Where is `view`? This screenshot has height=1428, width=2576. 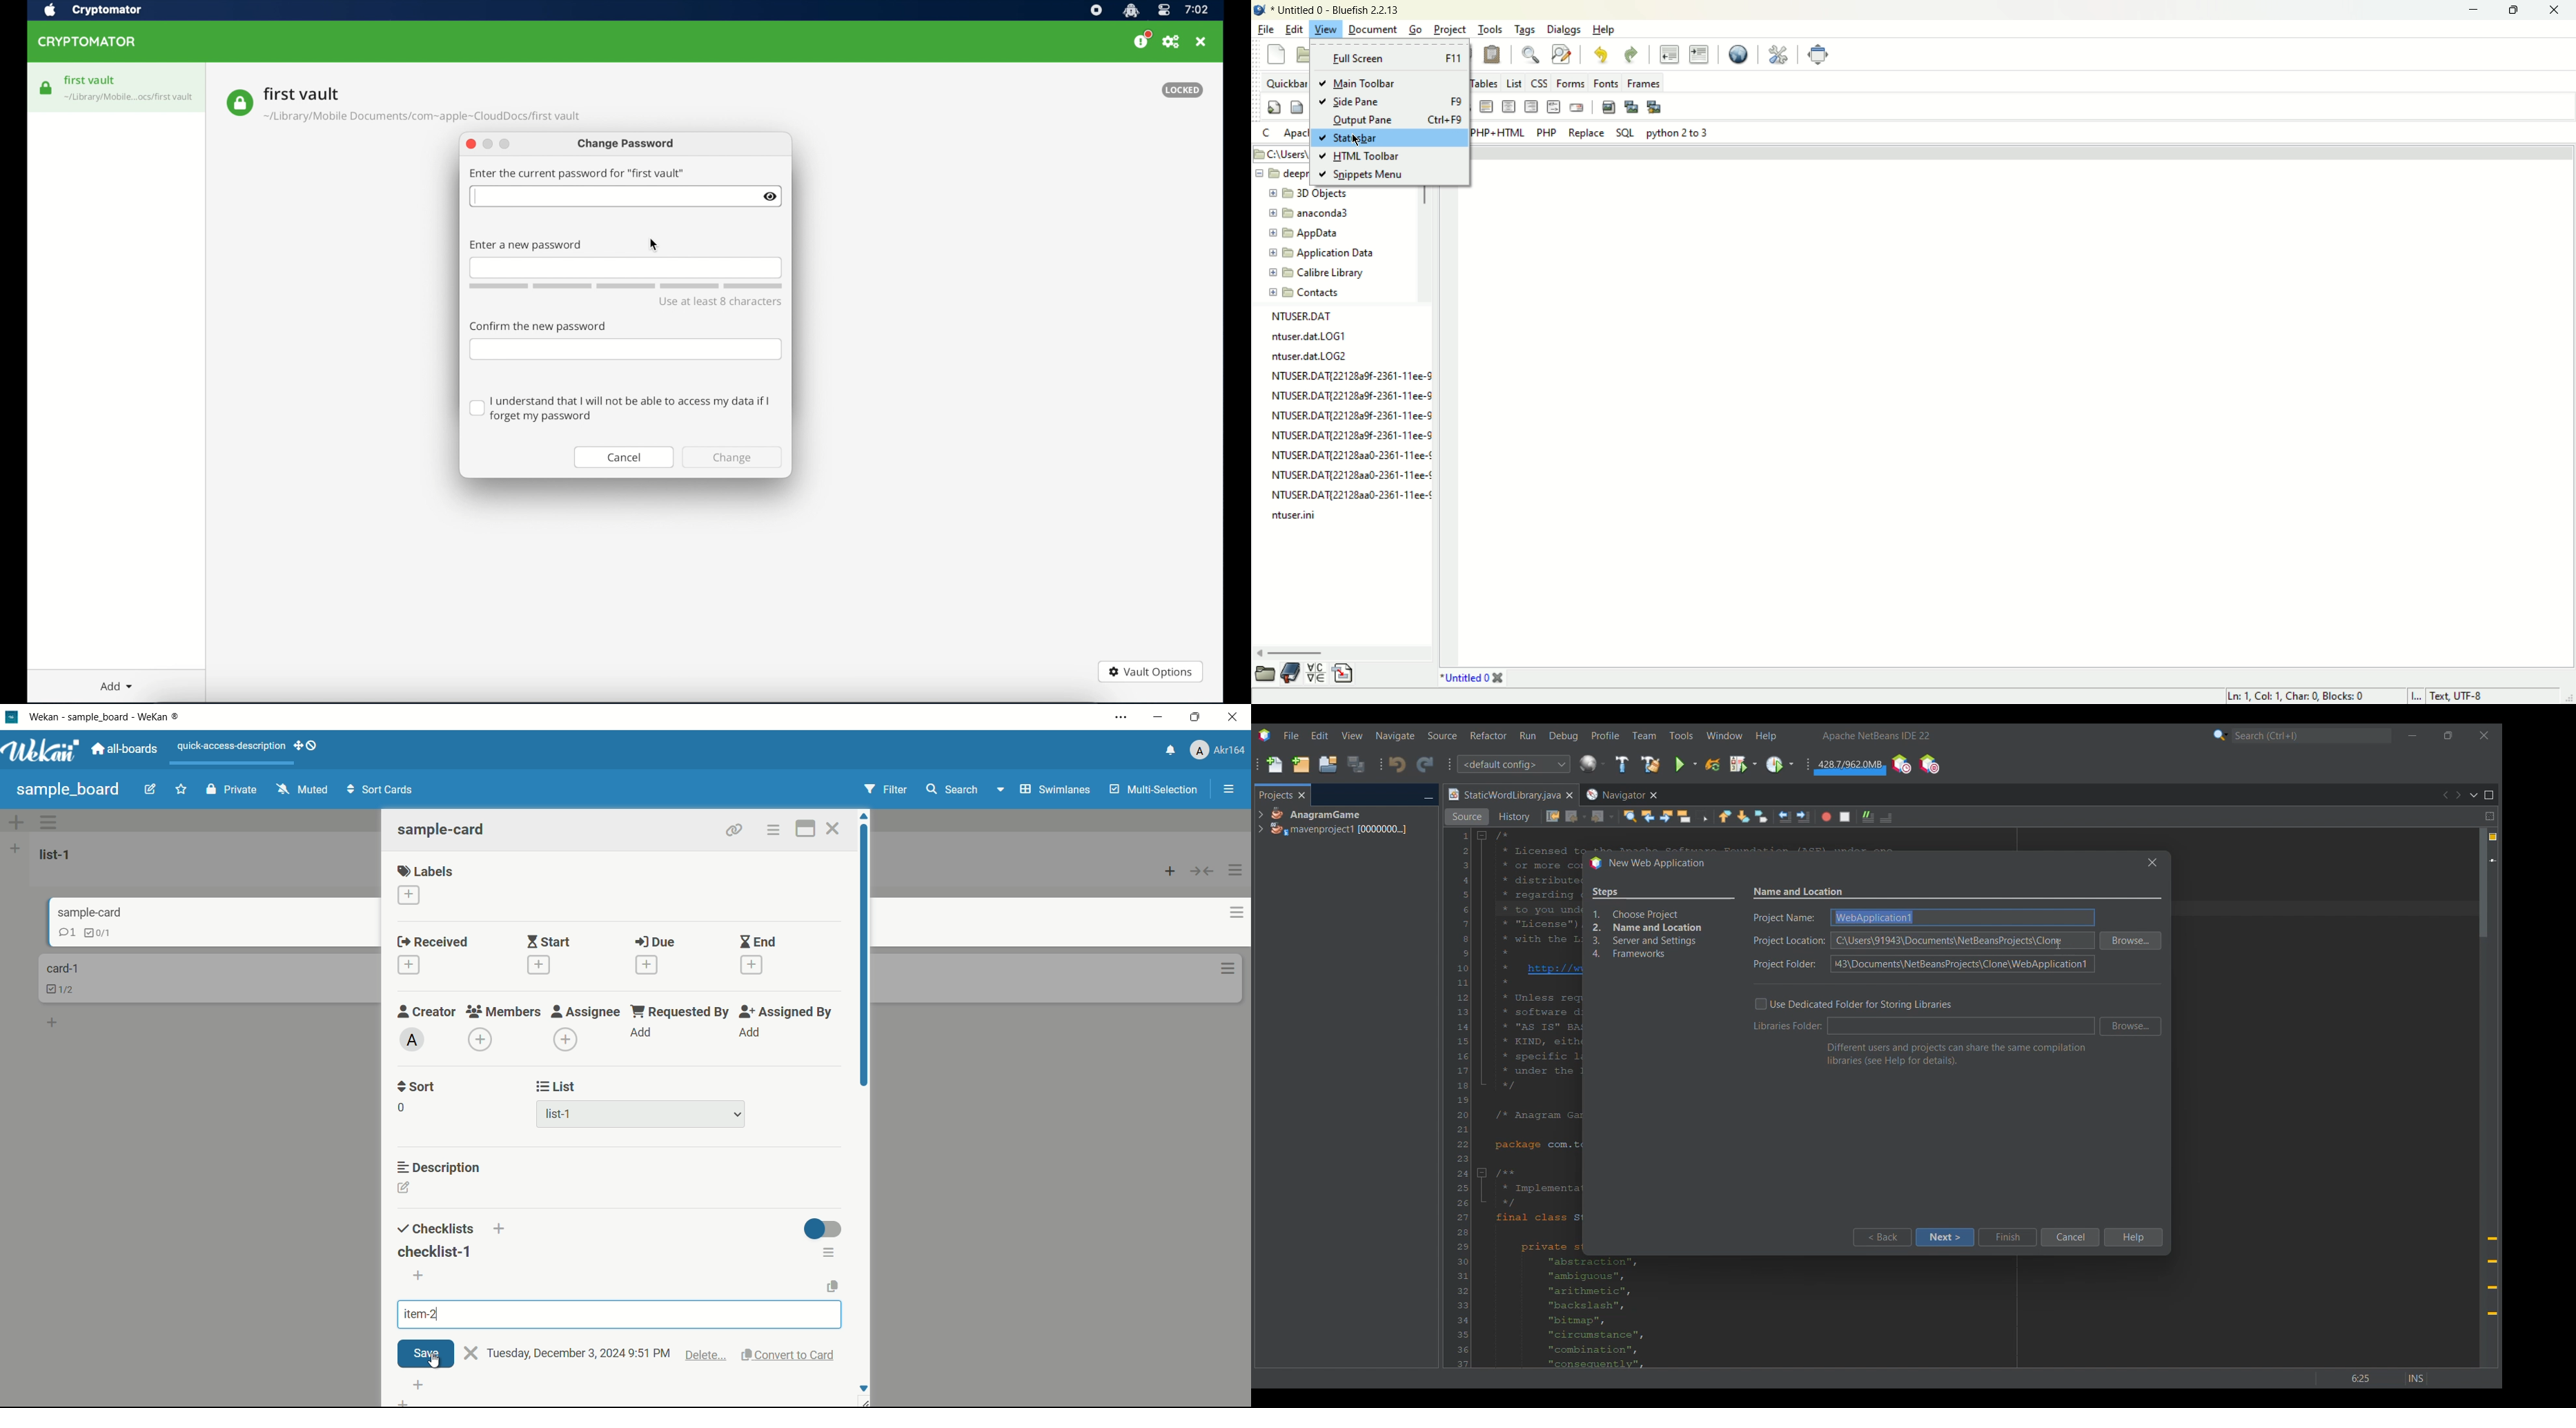 view is located at coordinates (1326, 29).